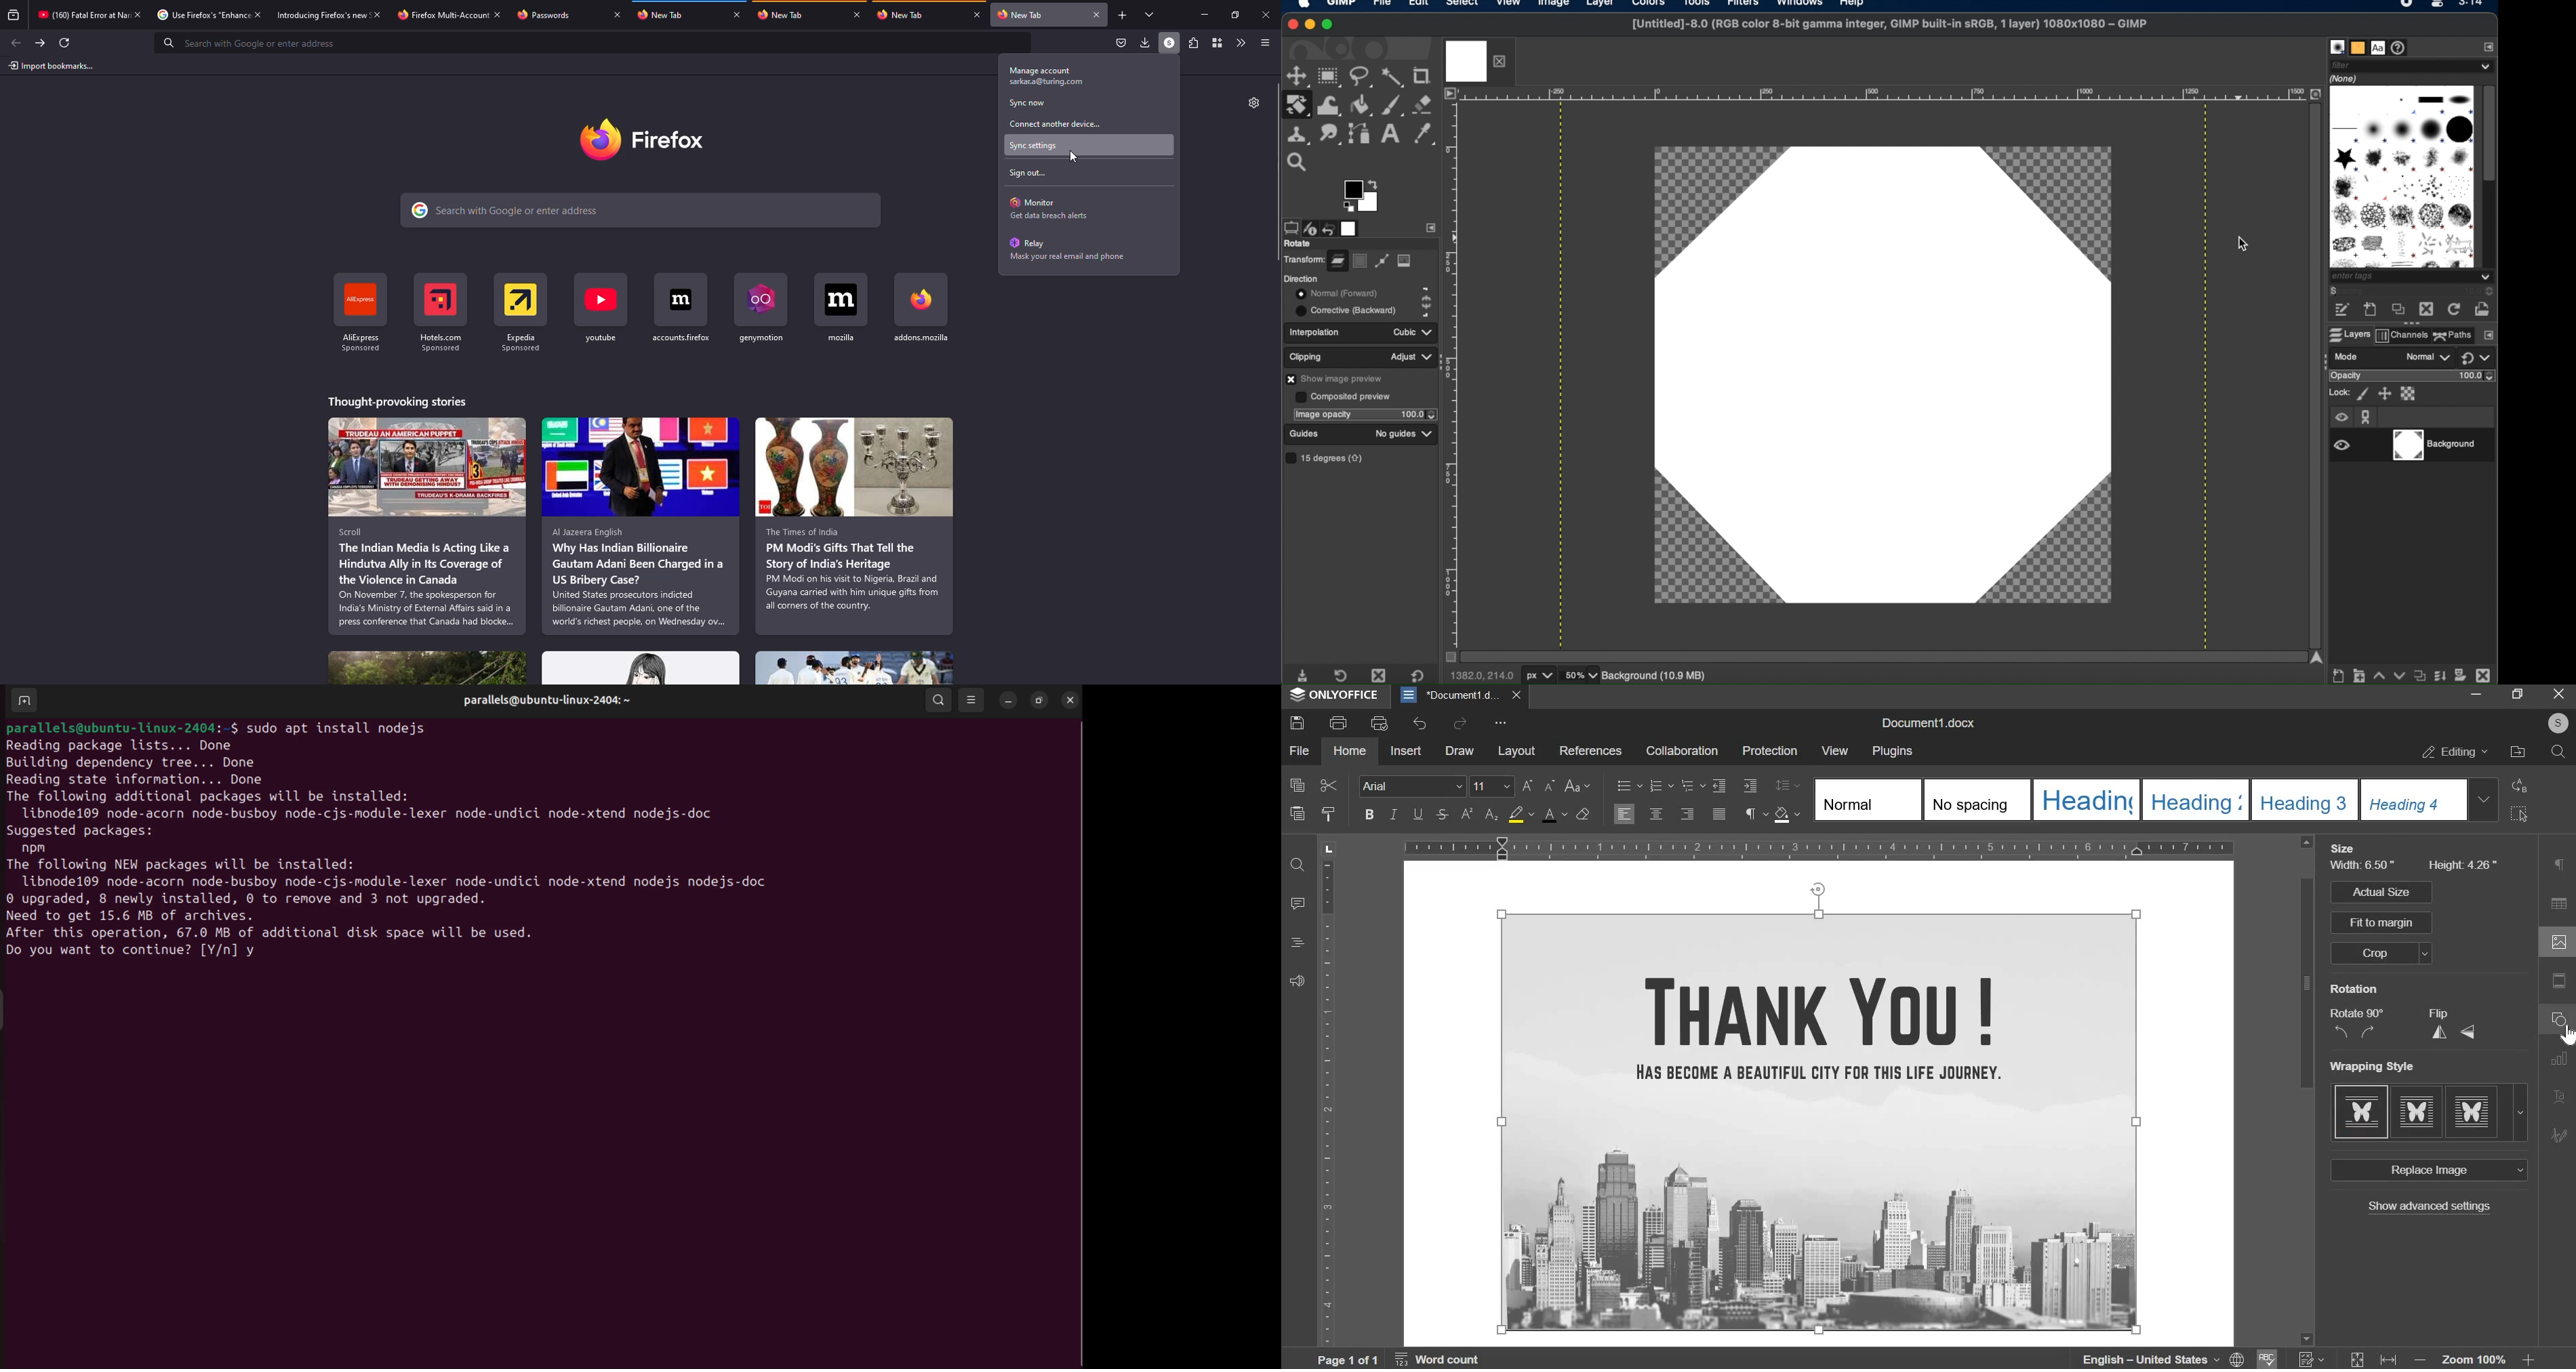 This screenshot has width=2576, height=1372. Describe the element at coordinates (2204, 1357) in the screenshot. I see `language, spelling & numbers` at that location.